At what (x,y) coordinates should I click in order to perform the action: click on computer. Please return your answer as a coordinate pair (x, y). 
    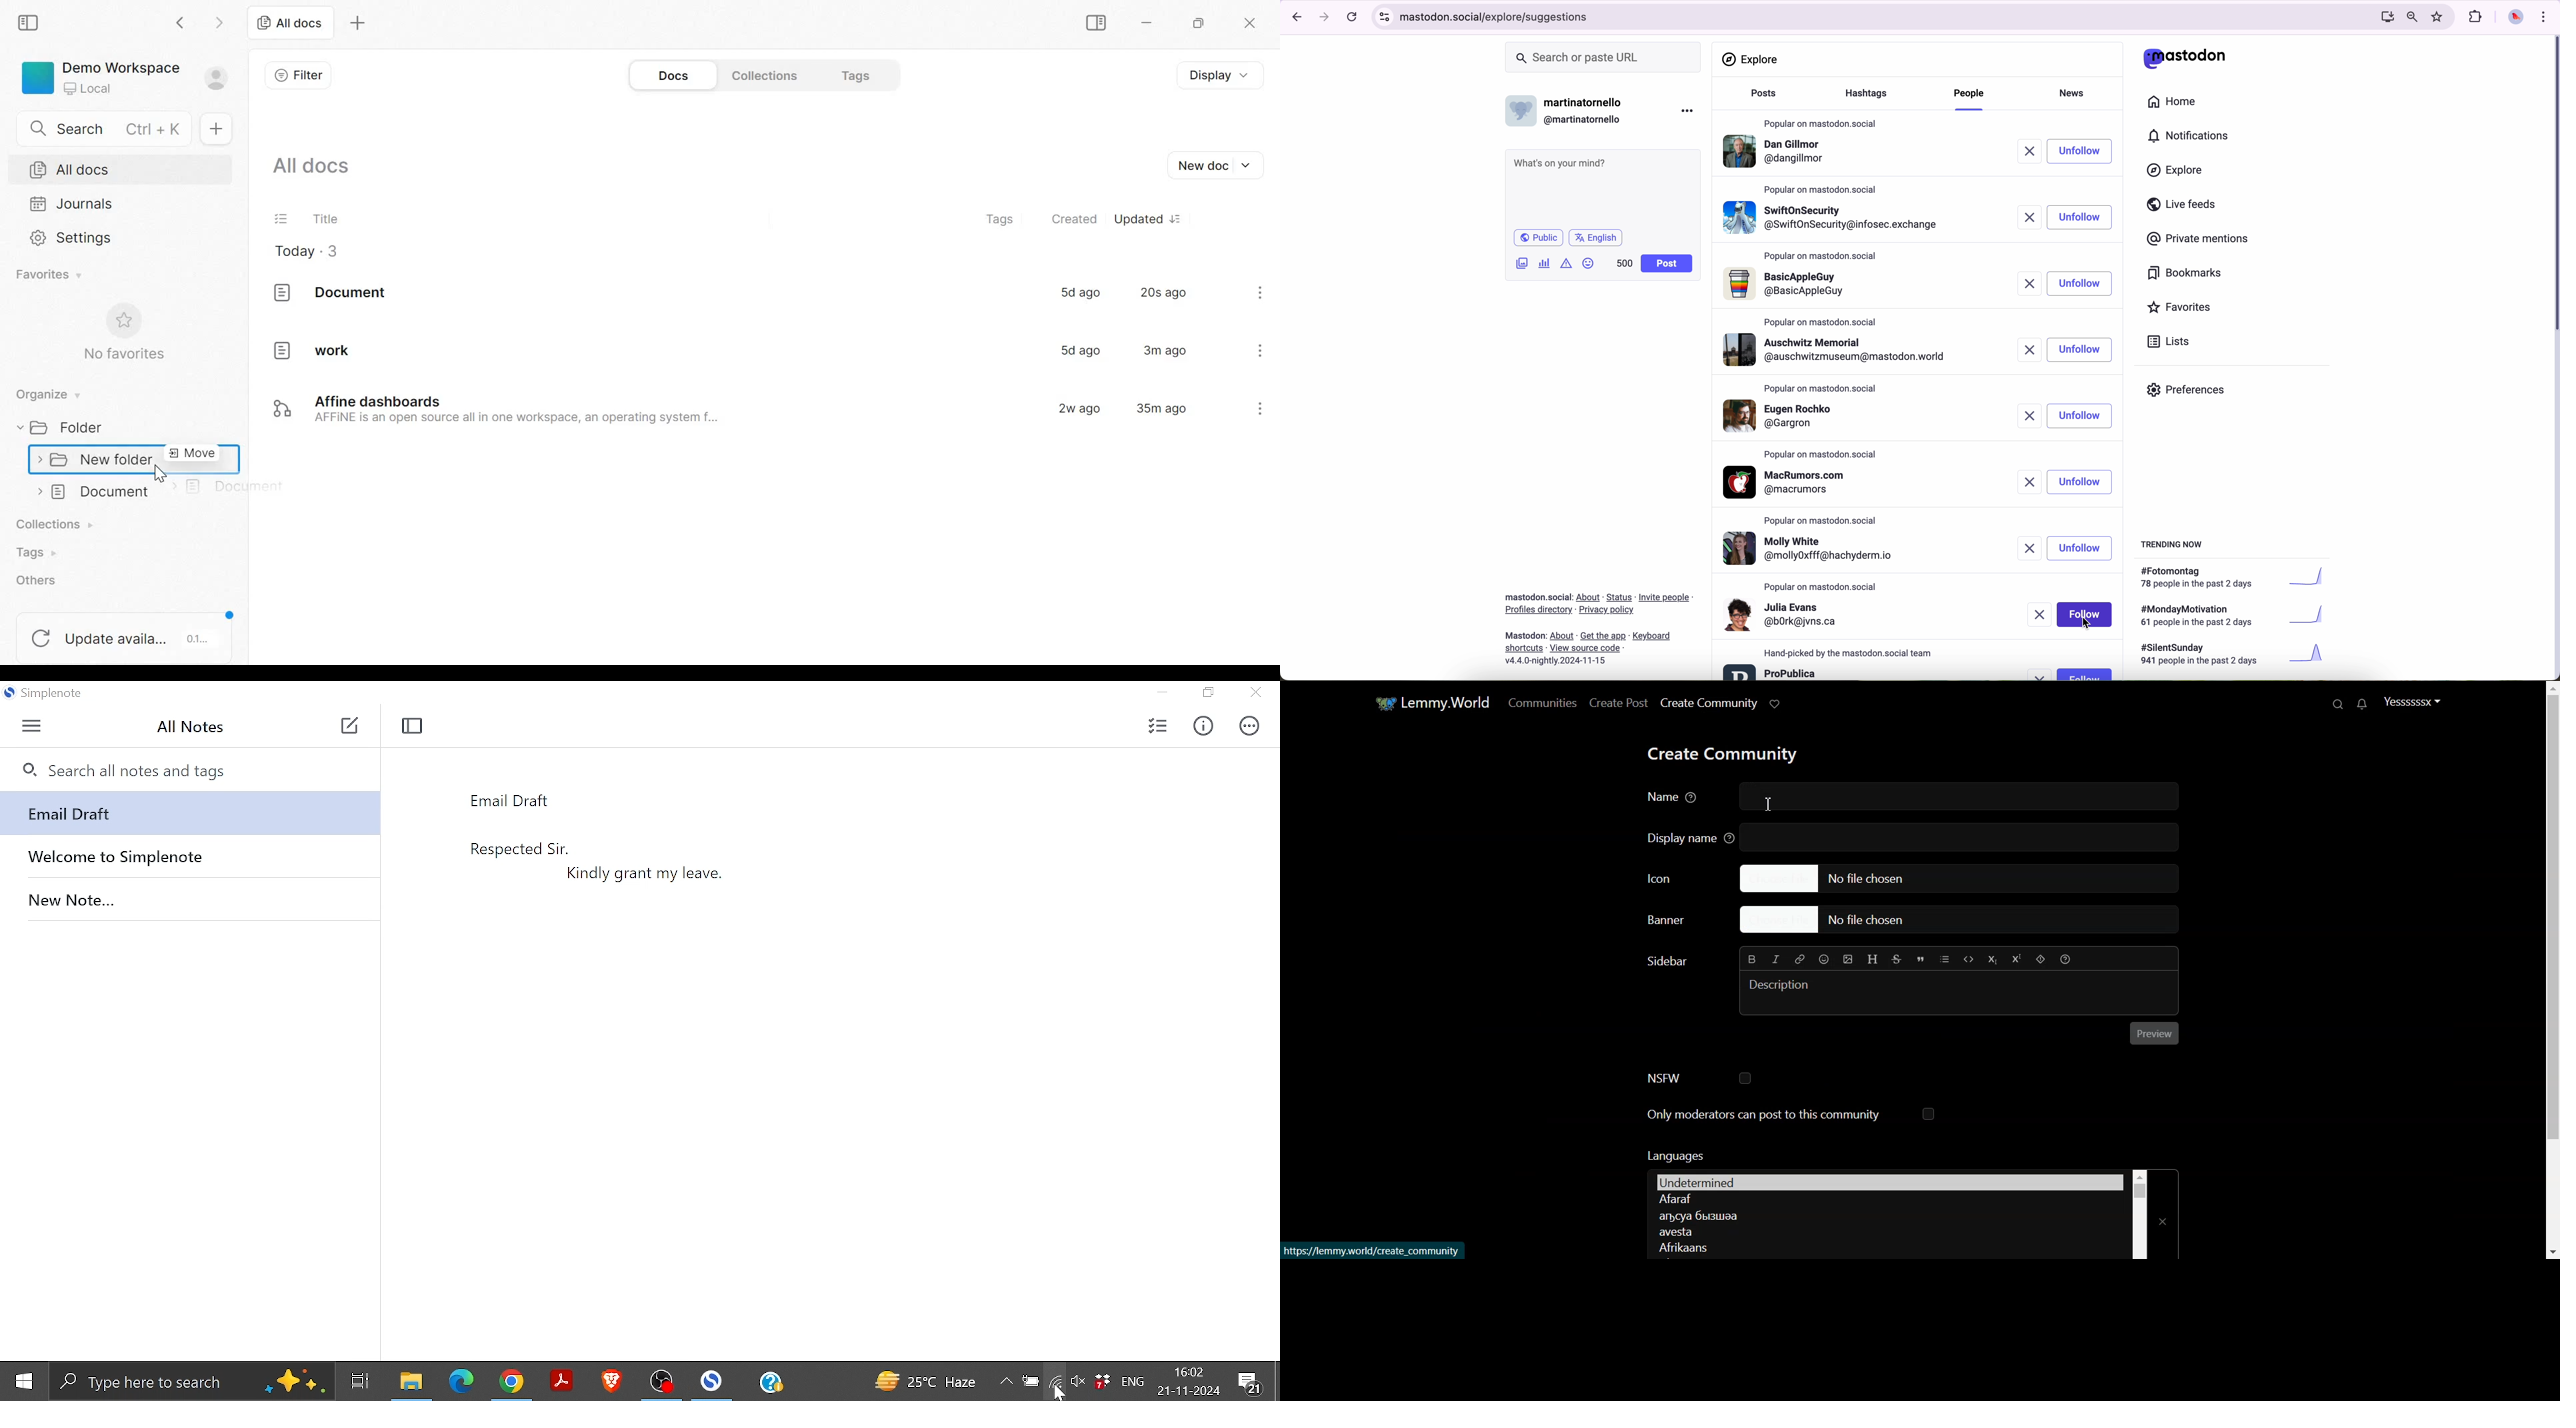
    Looking at the image, I should click on (2383, 16).